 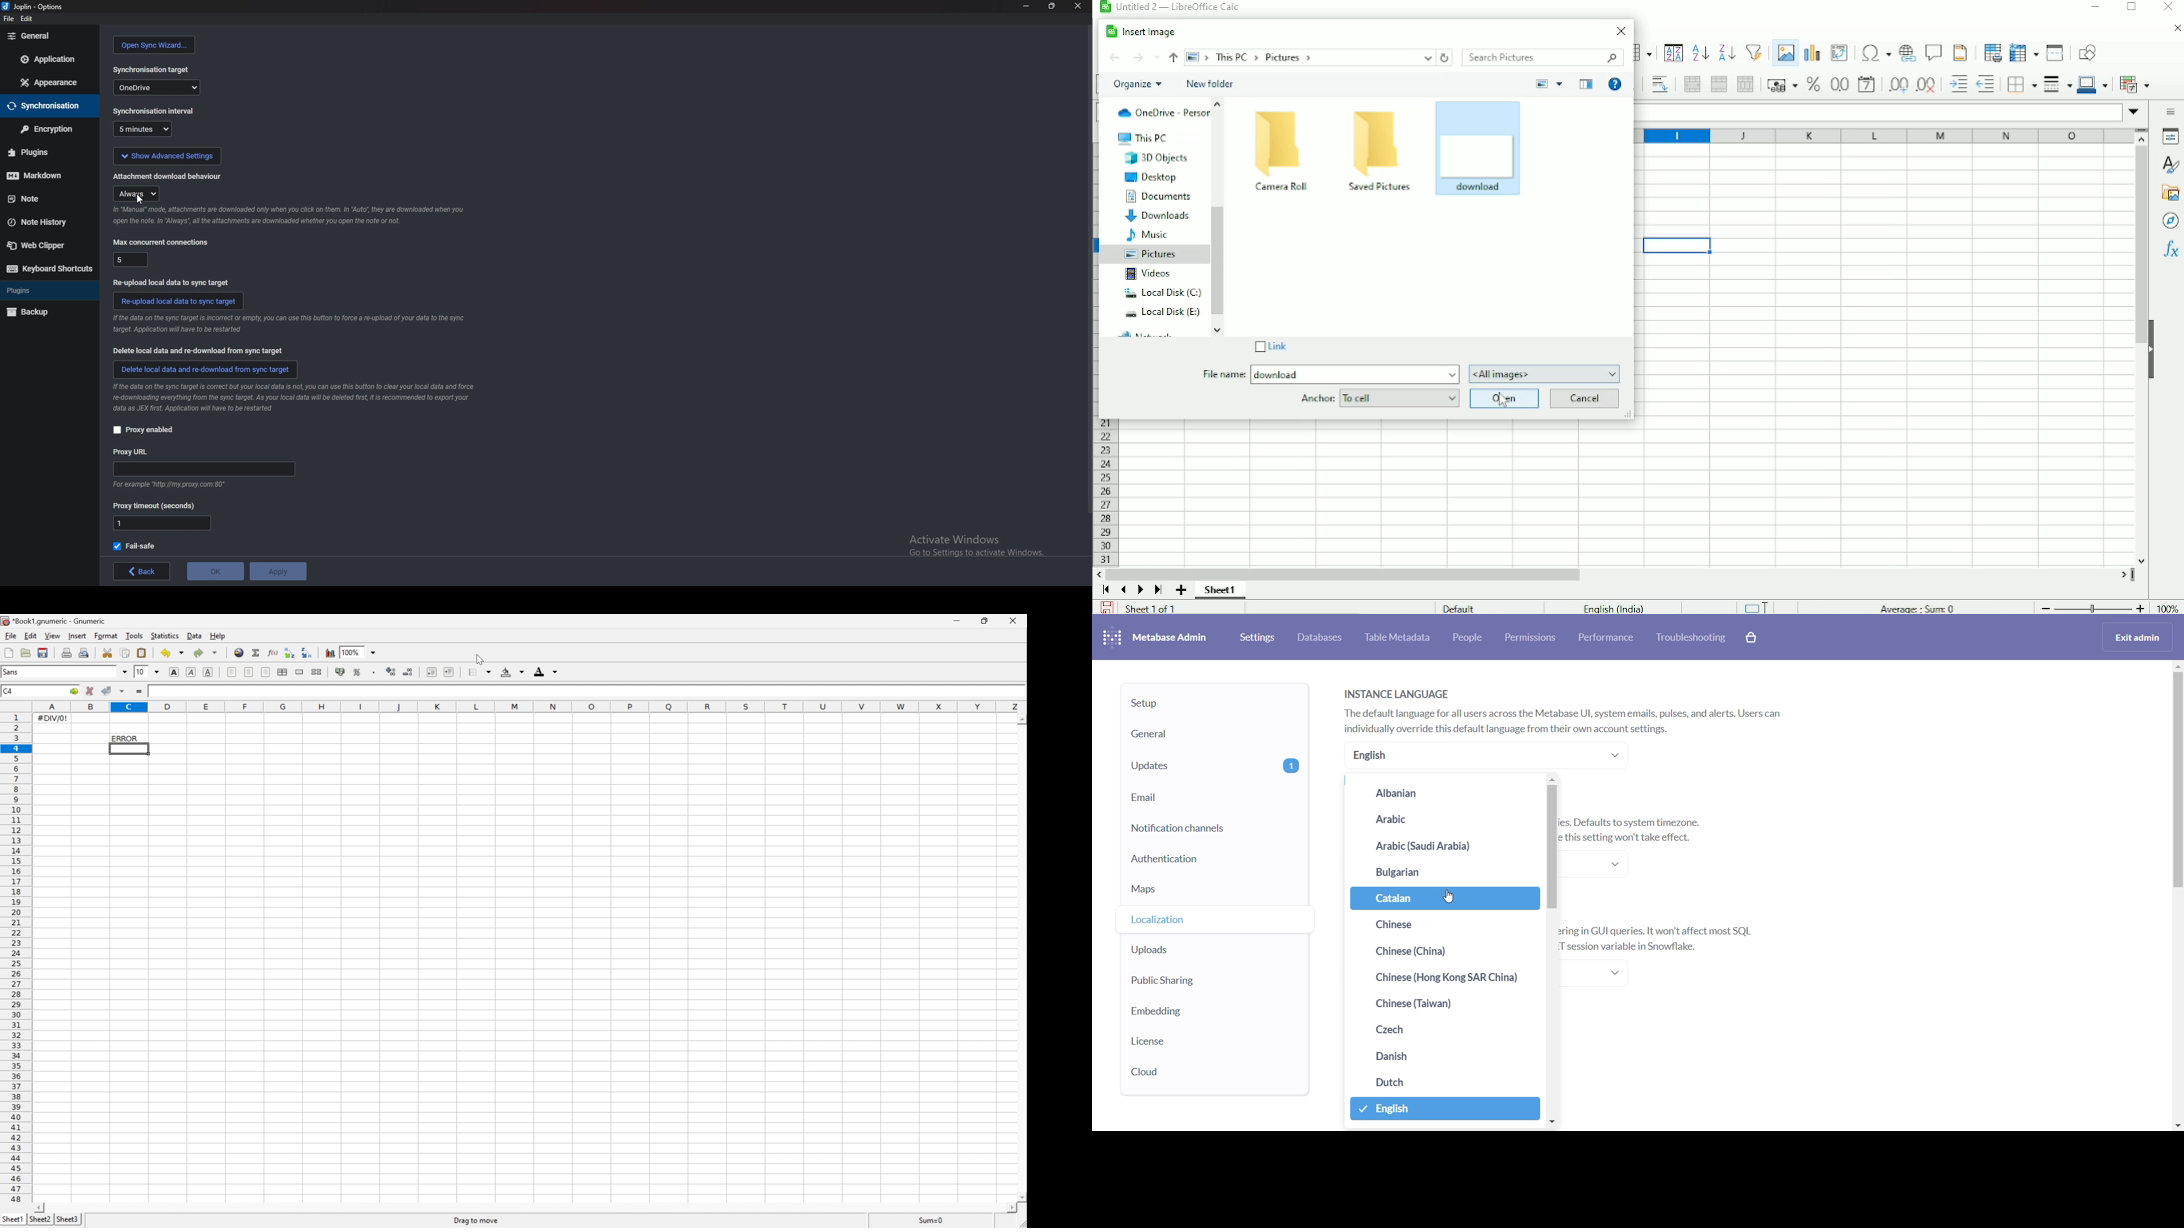 I want to click on Activate Windows, so click(x=965, y=541).